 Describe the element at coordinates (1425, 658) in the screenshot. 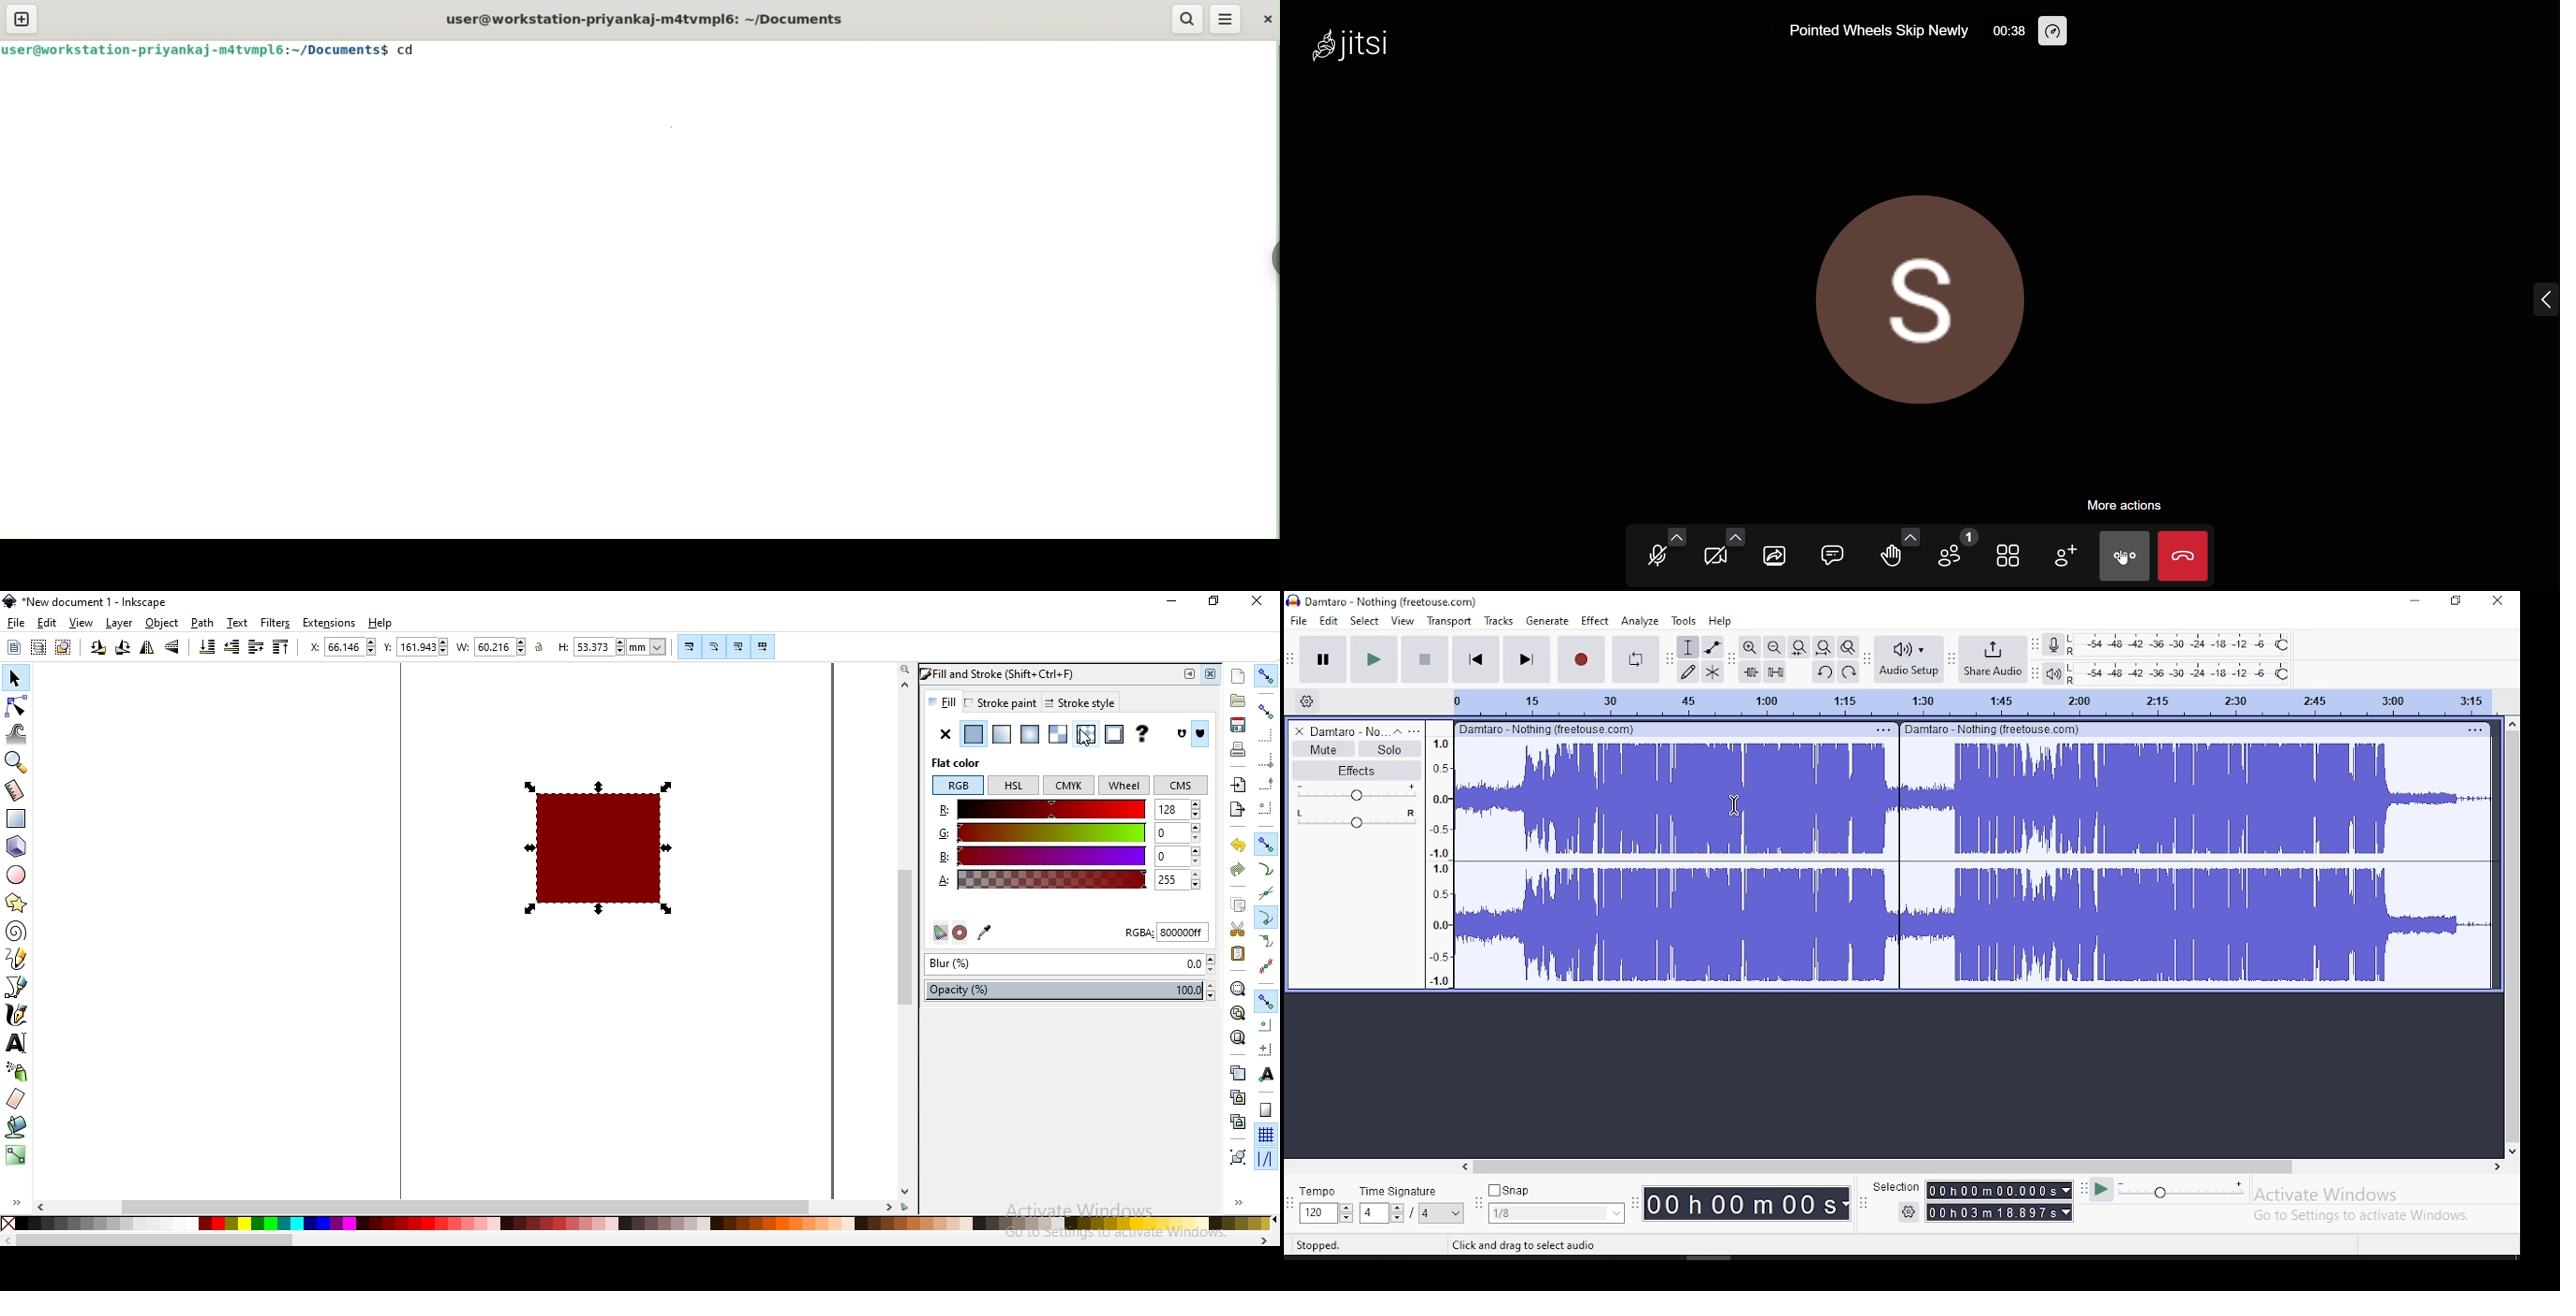

I see `stop` at that location.